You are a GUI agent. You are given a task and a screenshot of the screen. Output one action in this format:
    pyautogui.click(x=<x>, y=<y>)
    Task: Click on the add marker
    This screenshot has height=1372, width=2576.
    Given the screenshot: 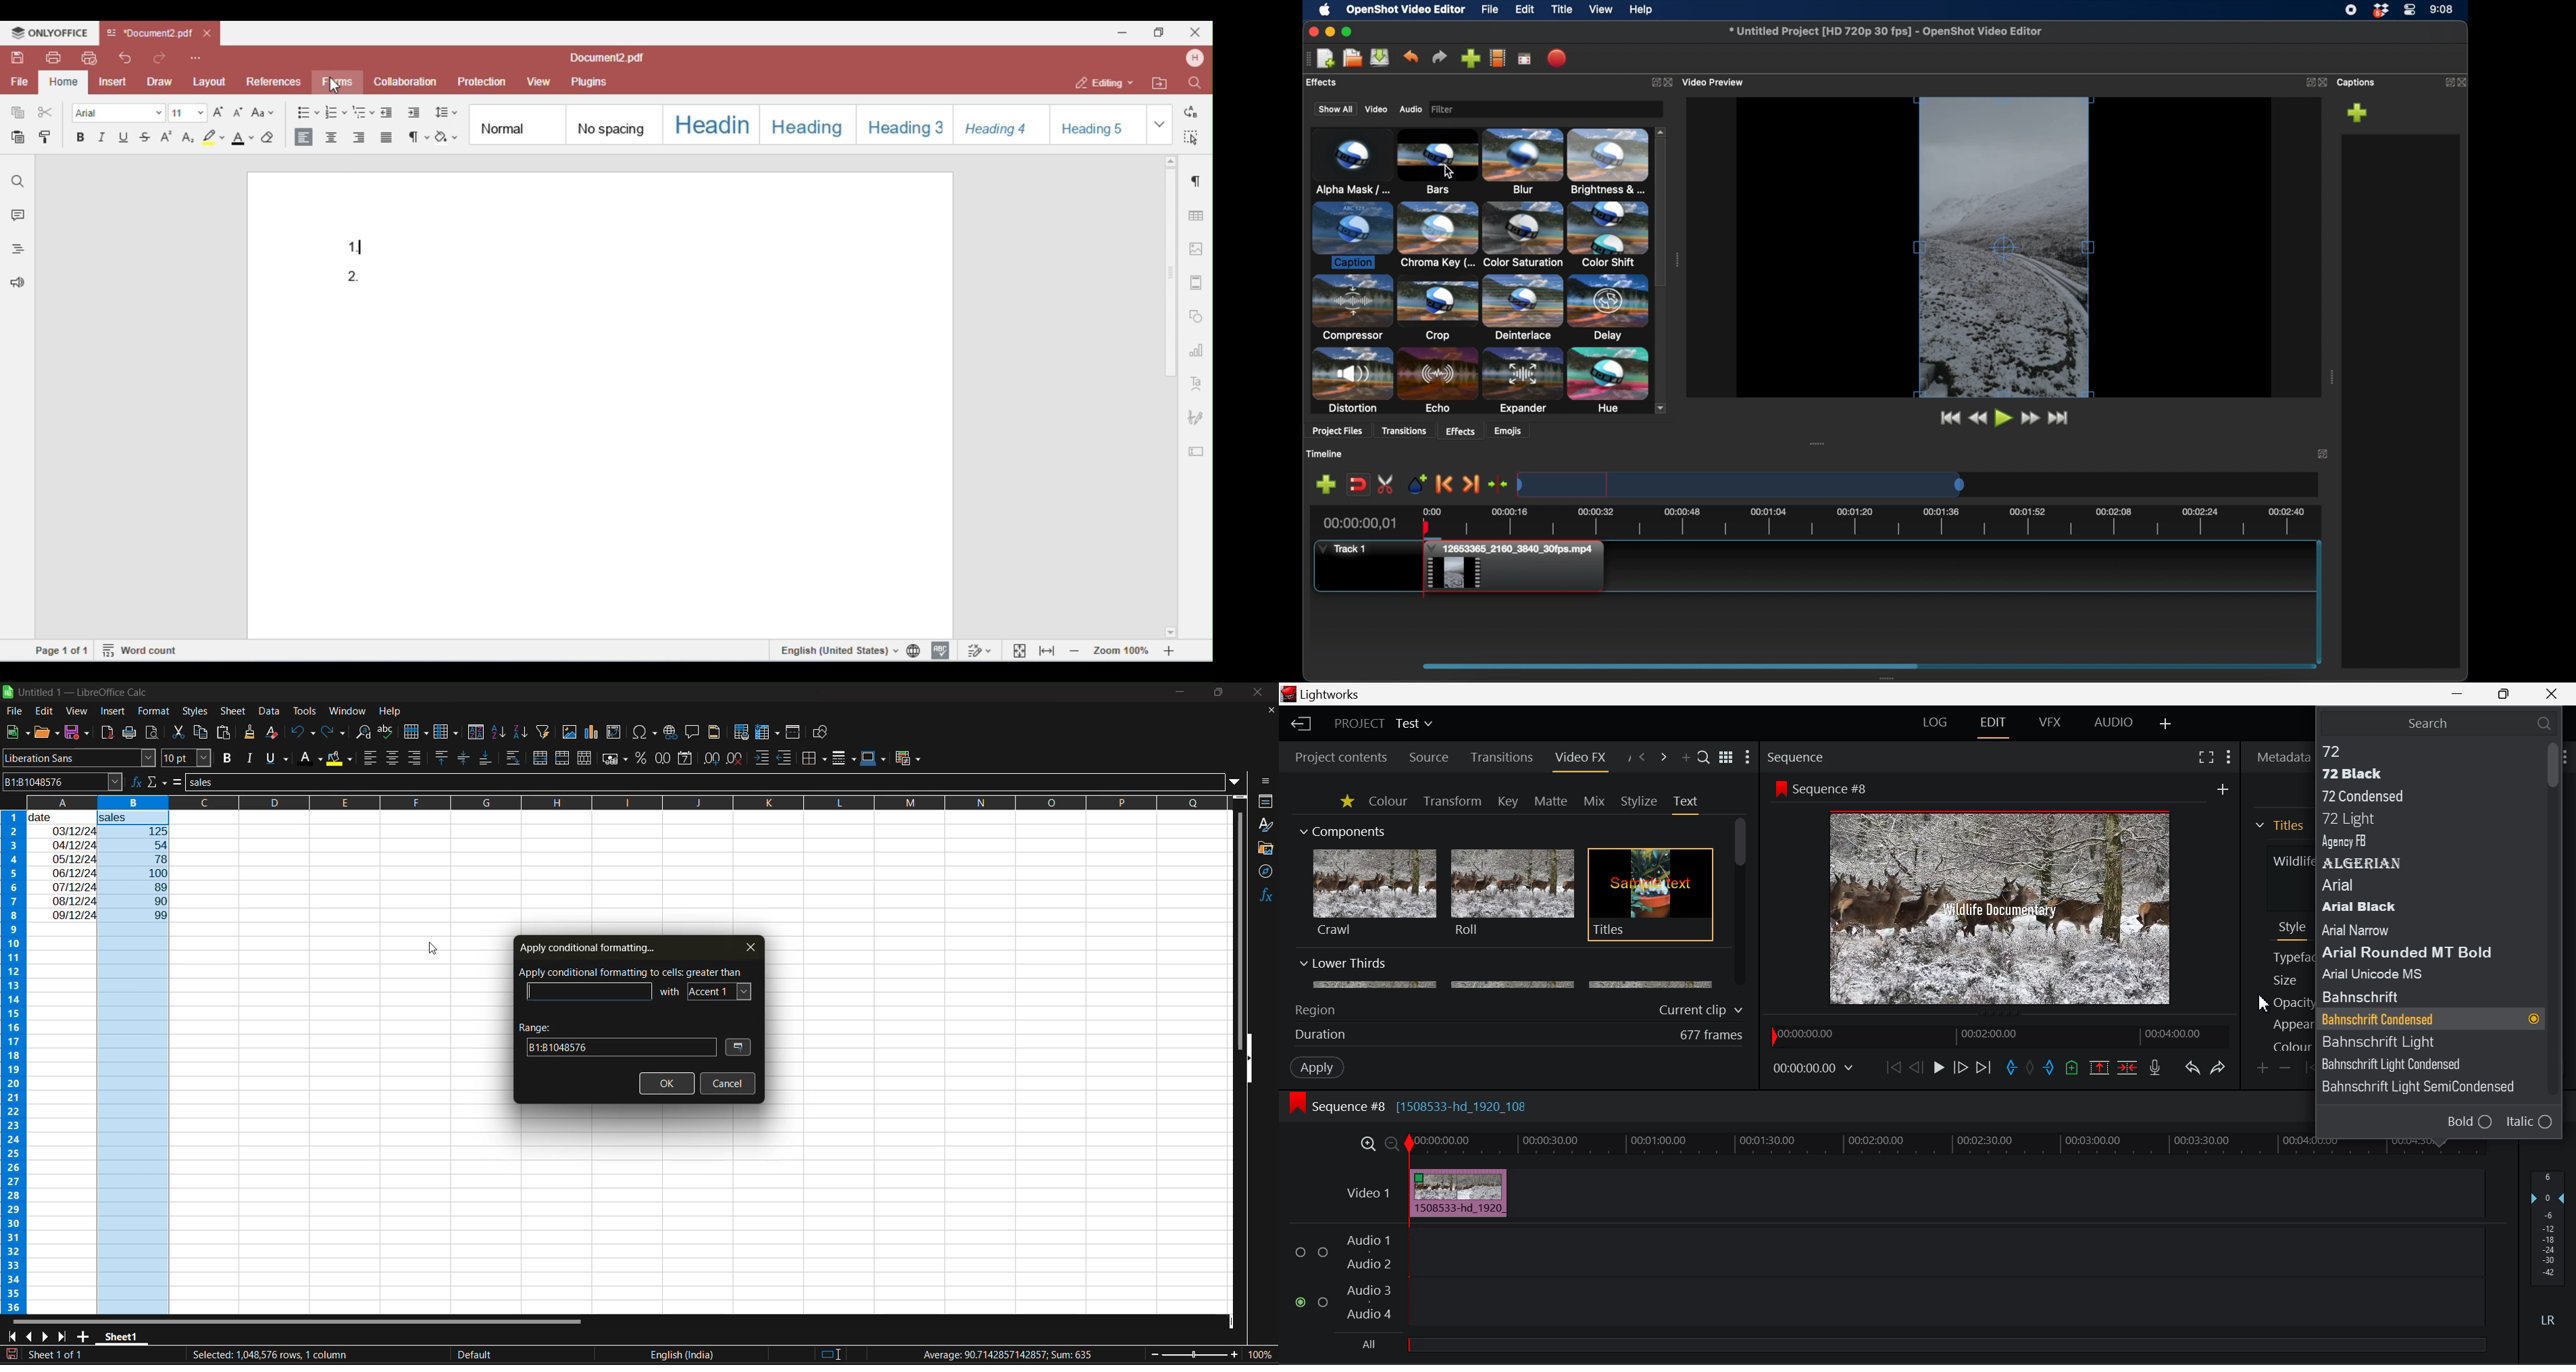 What is the action you would take?
    pyautogui.click(x=1419, y=484)
    